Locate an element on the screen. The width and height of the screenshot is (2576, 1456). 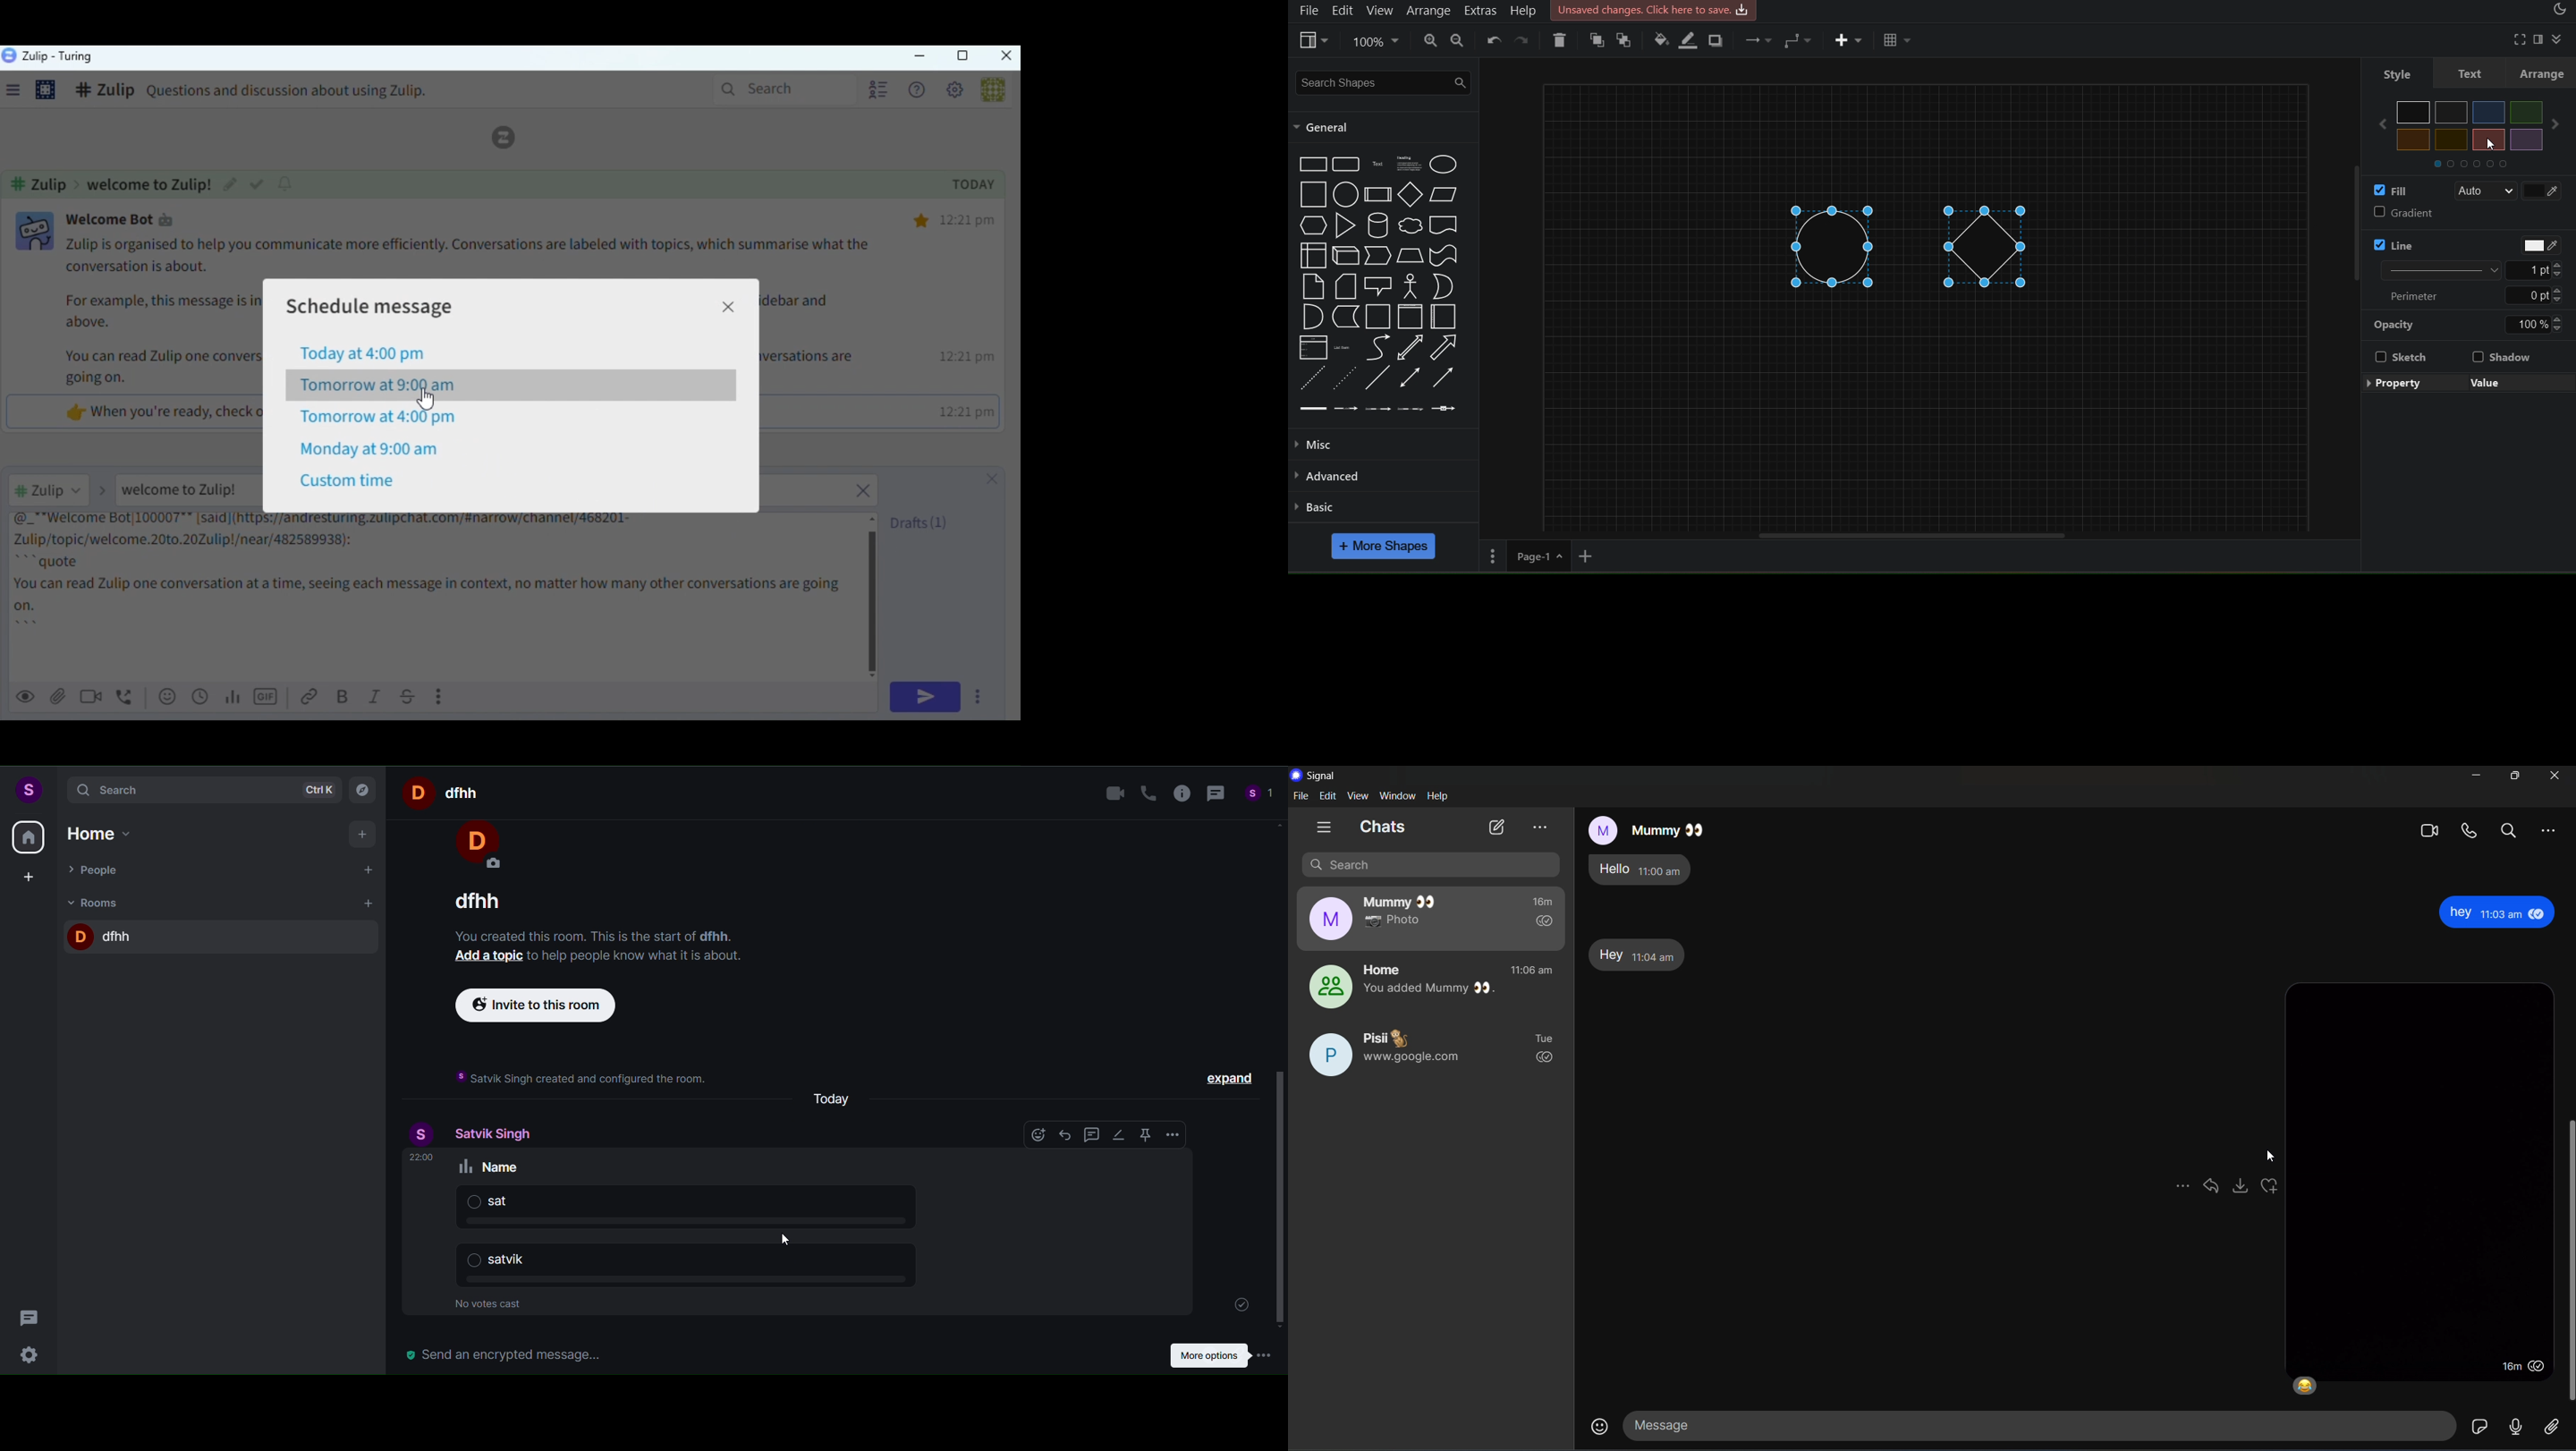
Circle is located at coordinates (1346, 194).